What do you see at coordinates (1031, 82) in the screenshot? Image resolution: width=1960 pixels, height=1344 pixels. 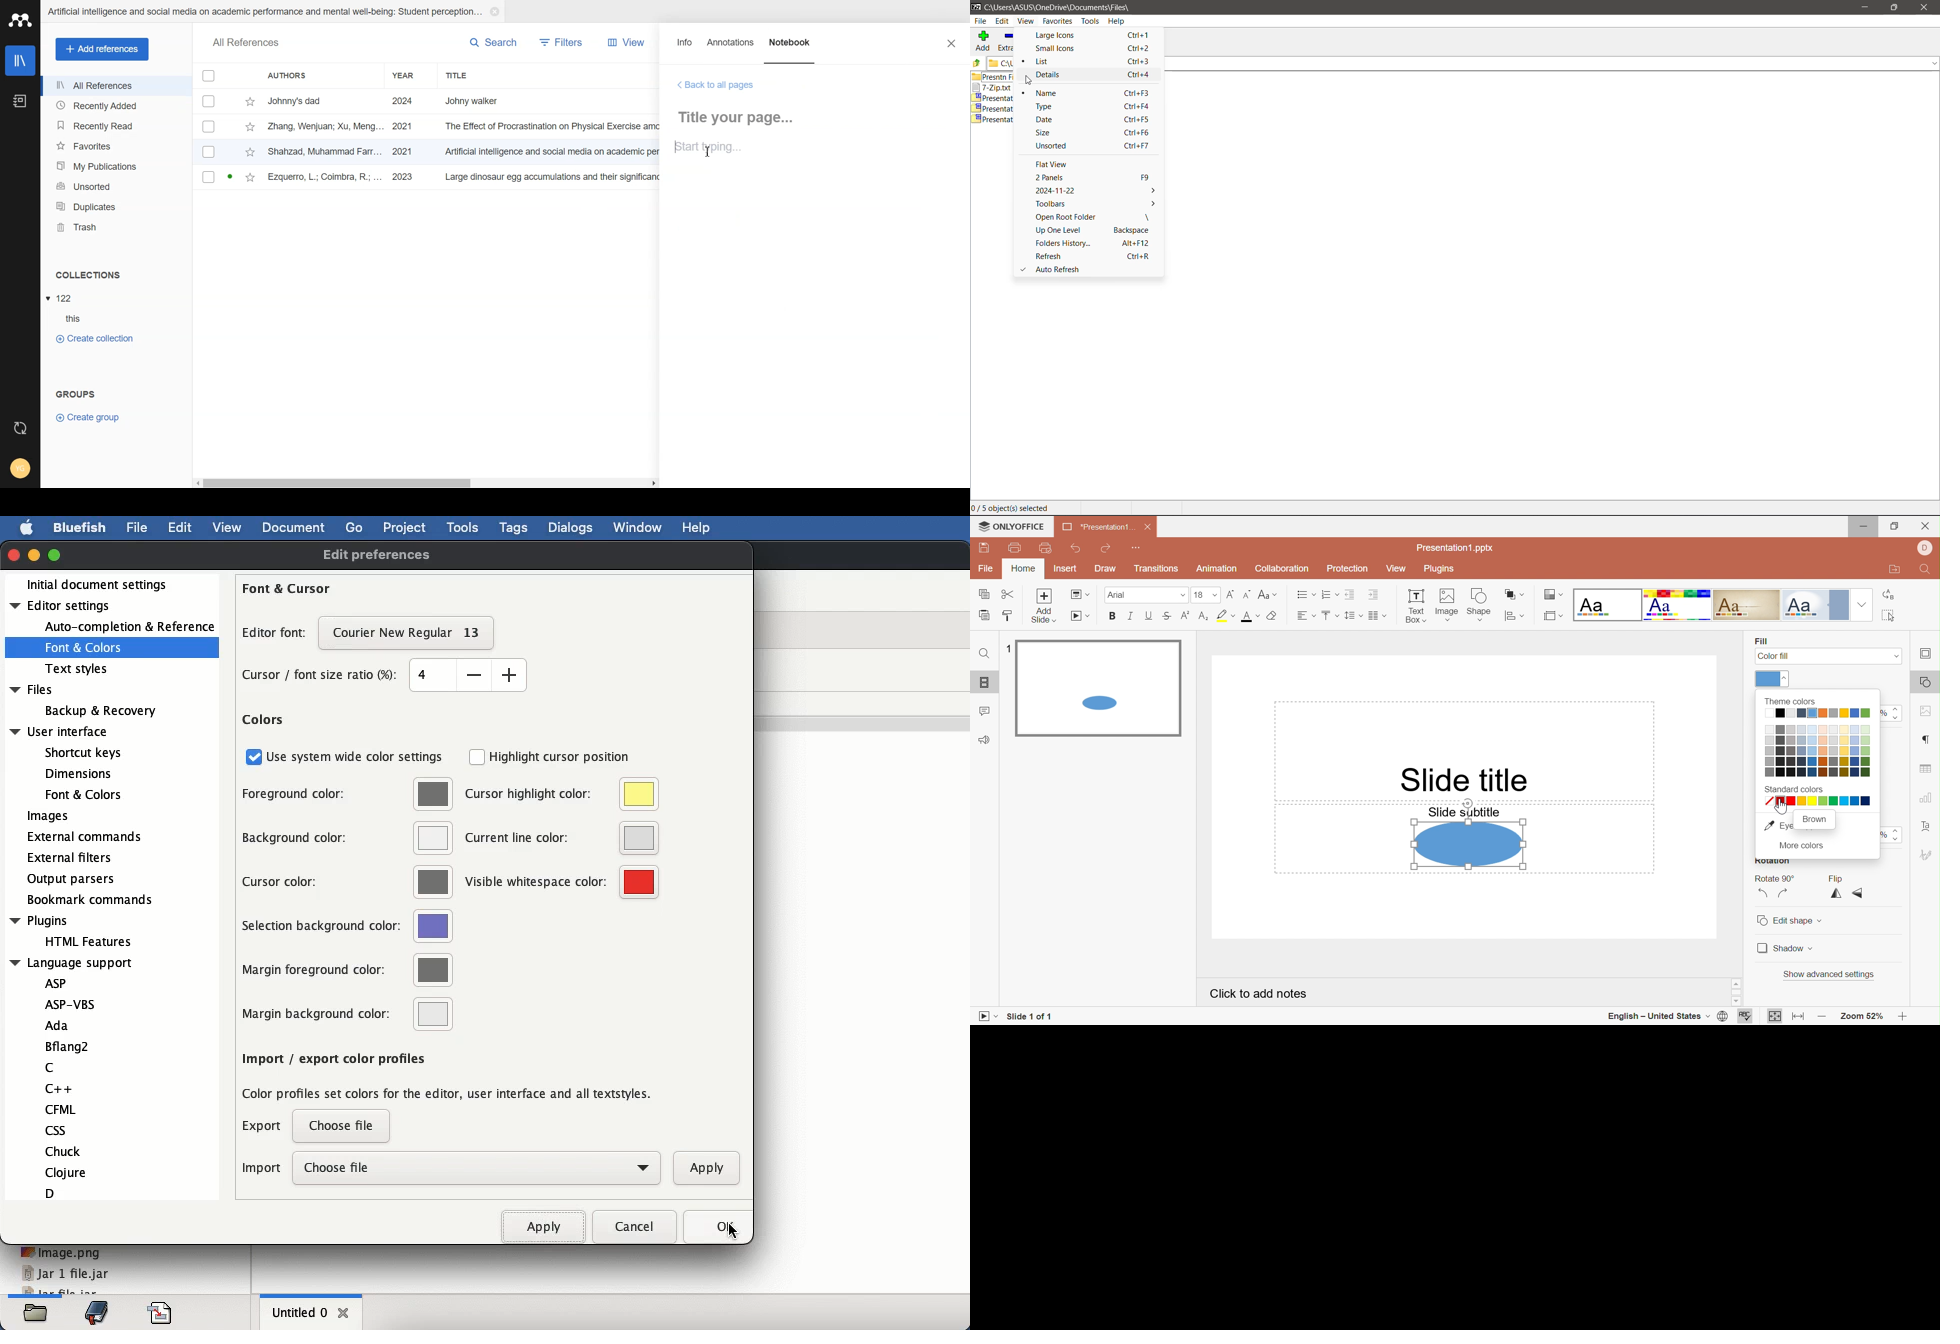 I see `cursor` at bounding box center [1031, 82].